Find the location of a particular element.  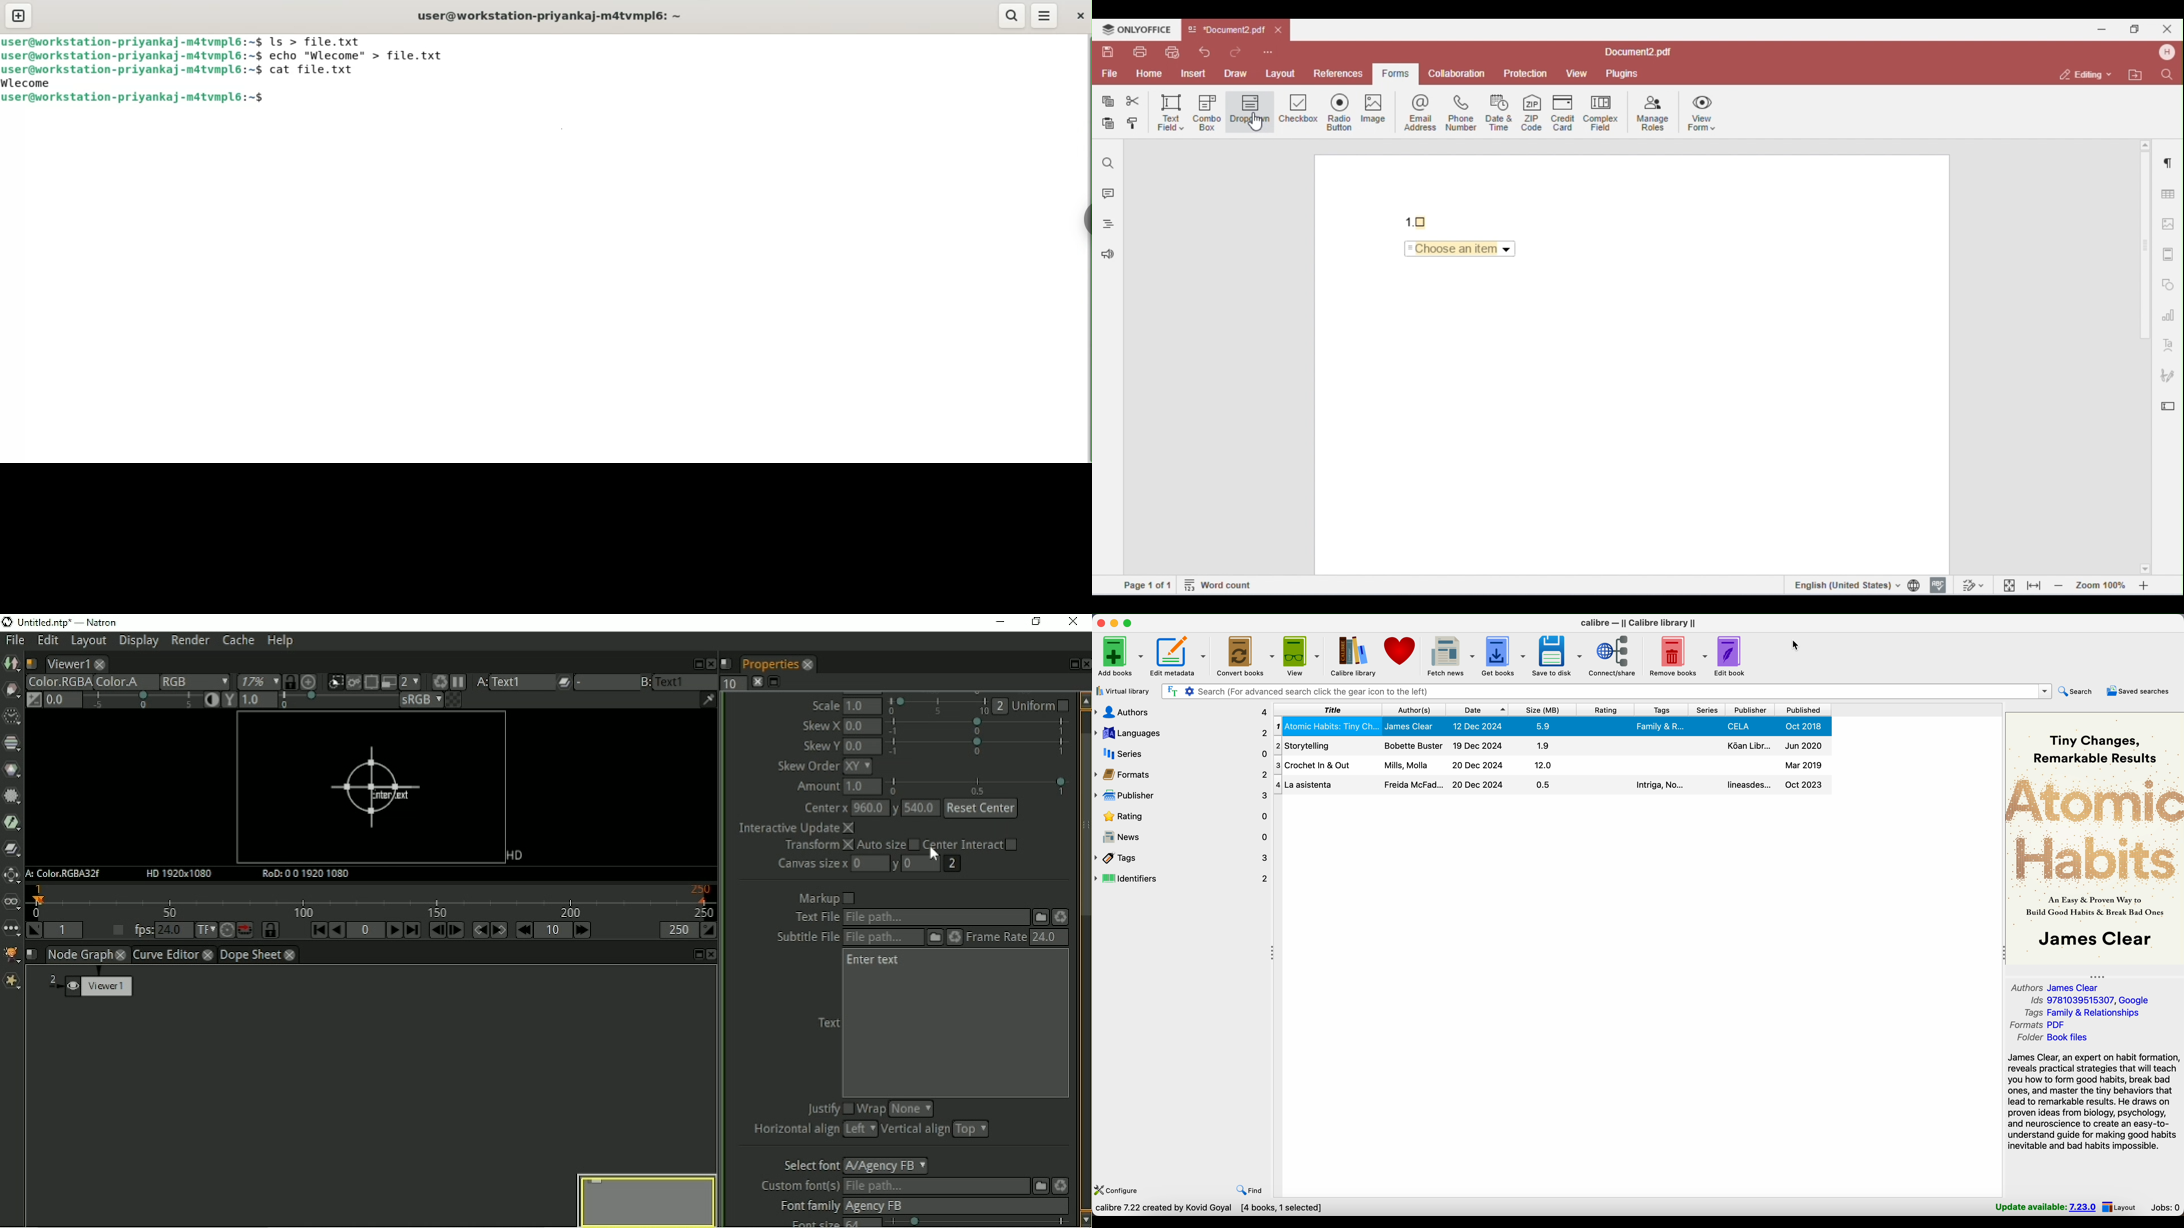

news is located at coordinates (1182, 837).